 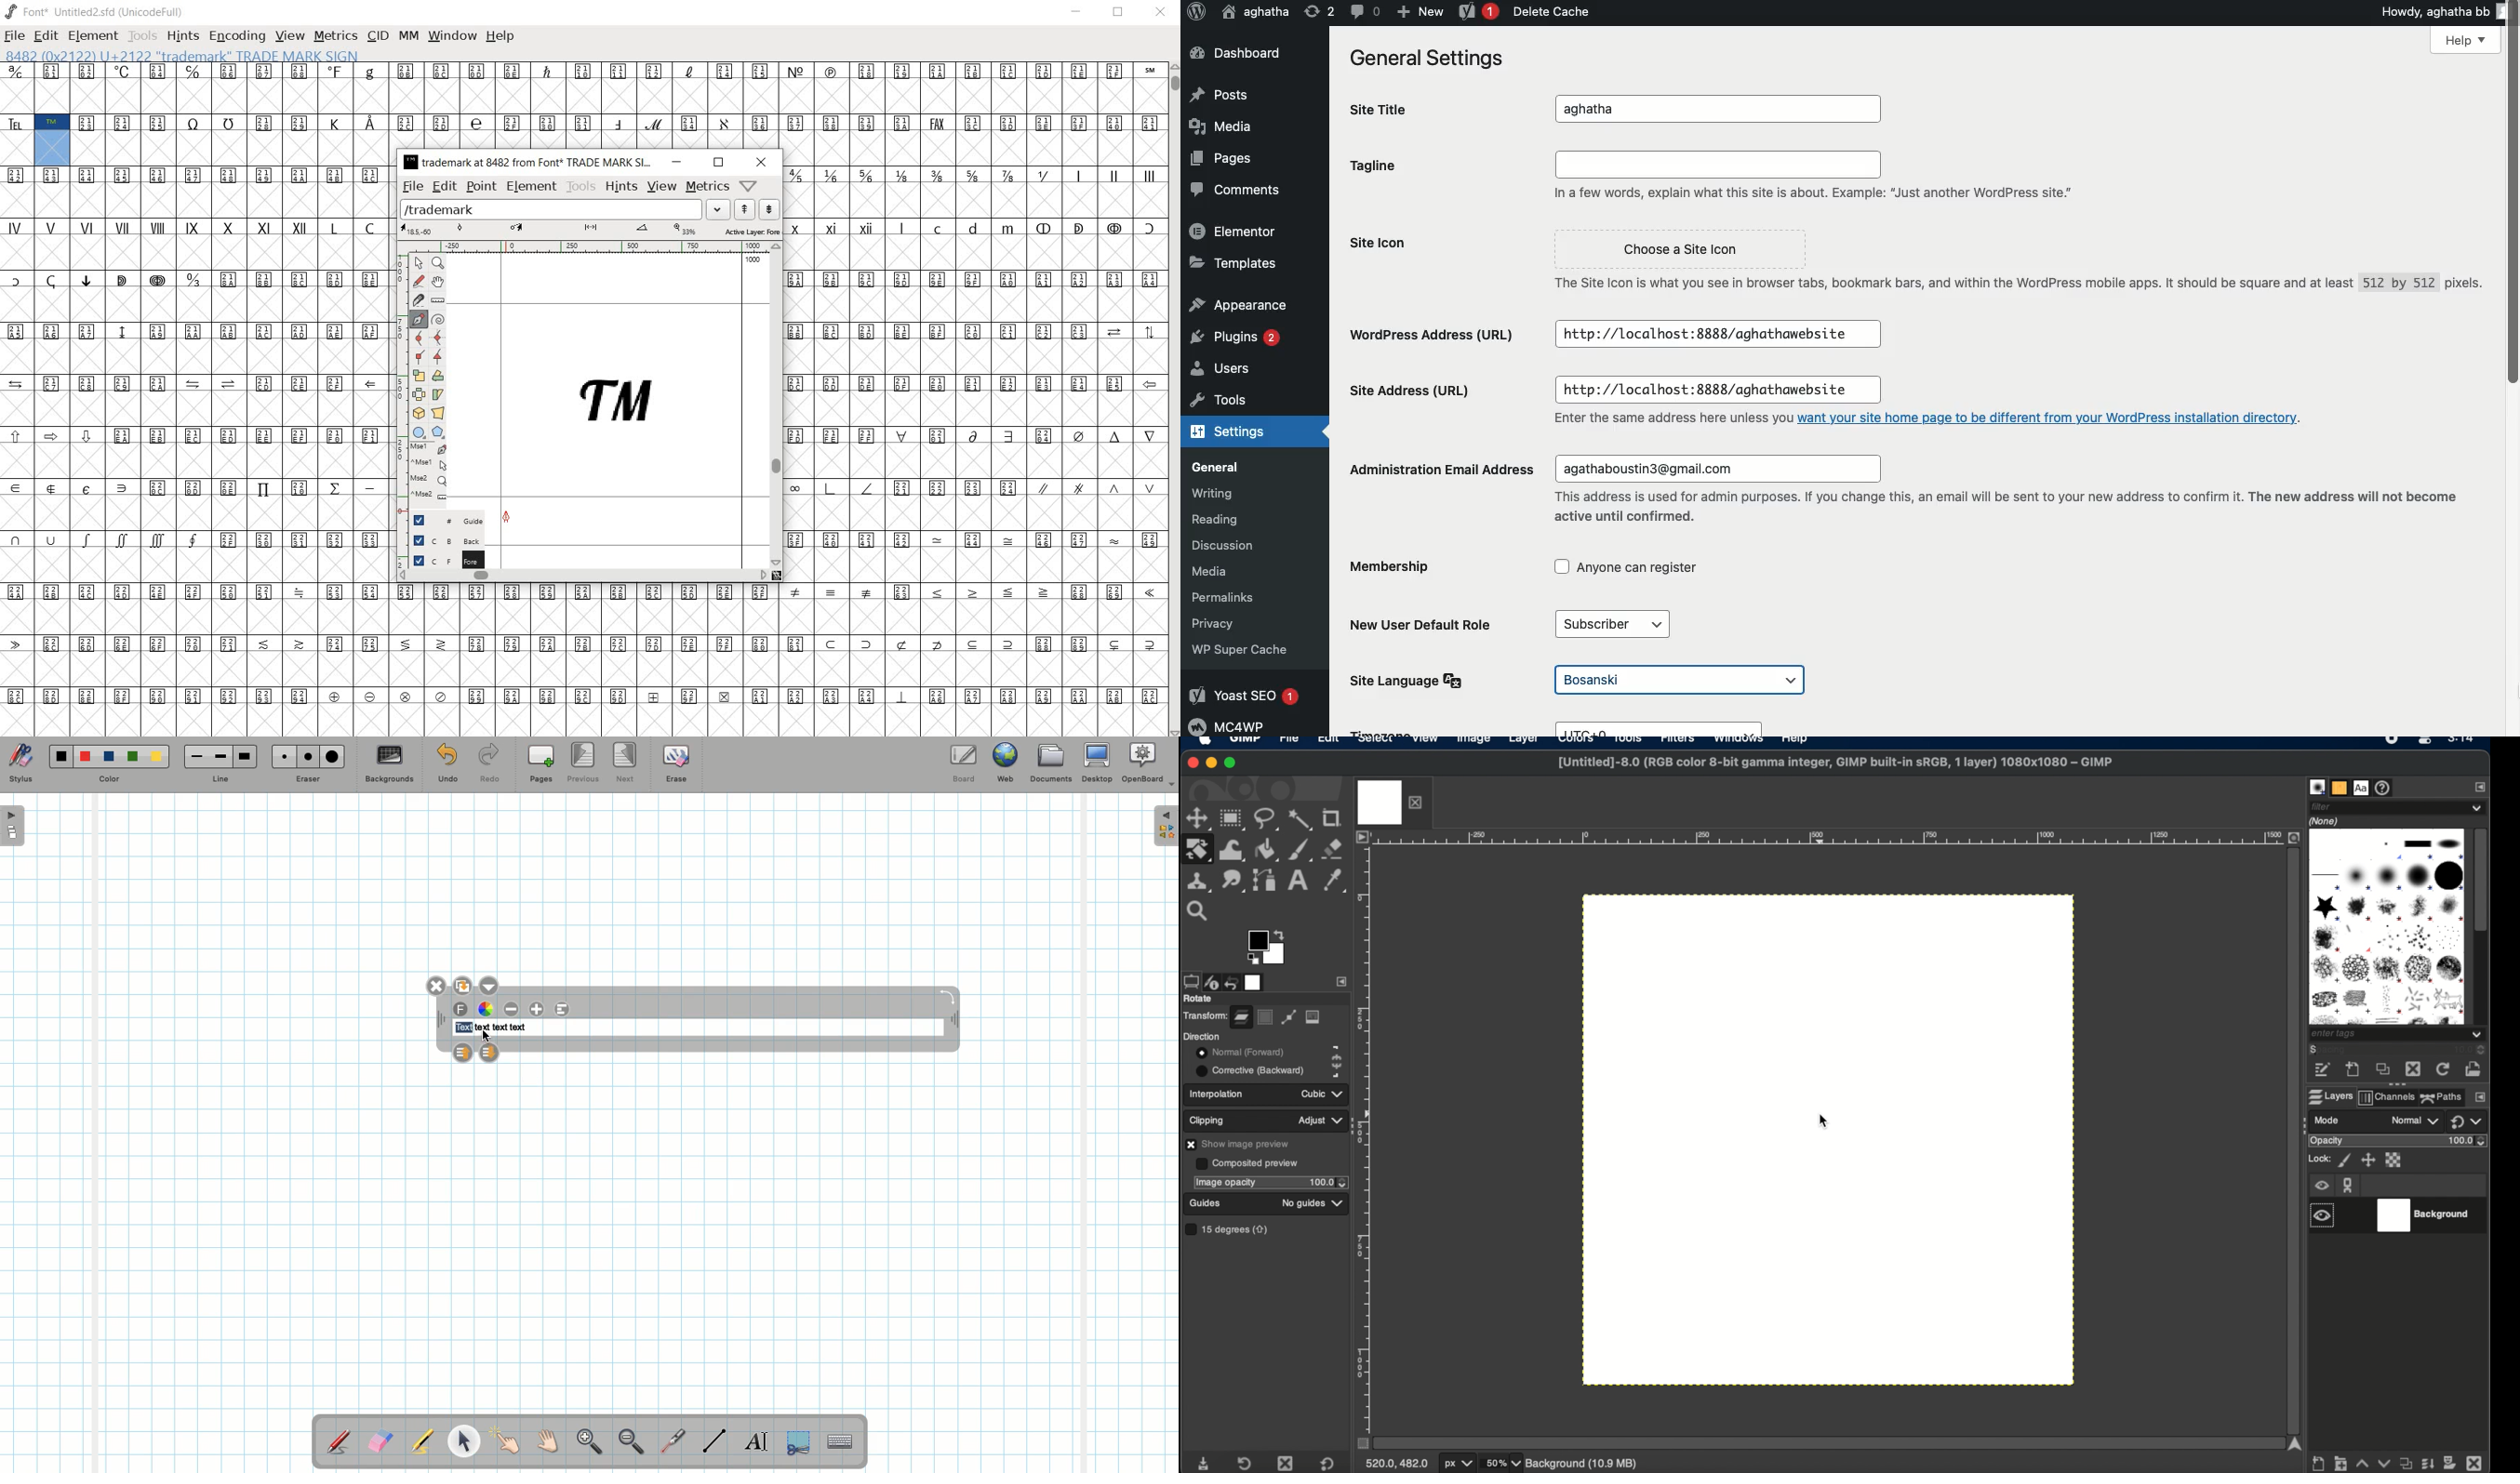 I want to click on This address is used for admin purposes. If you change this, an email will be sent to your new address to confirm it. The new address will not become active until confirmed., so click(x=2007, y=507).